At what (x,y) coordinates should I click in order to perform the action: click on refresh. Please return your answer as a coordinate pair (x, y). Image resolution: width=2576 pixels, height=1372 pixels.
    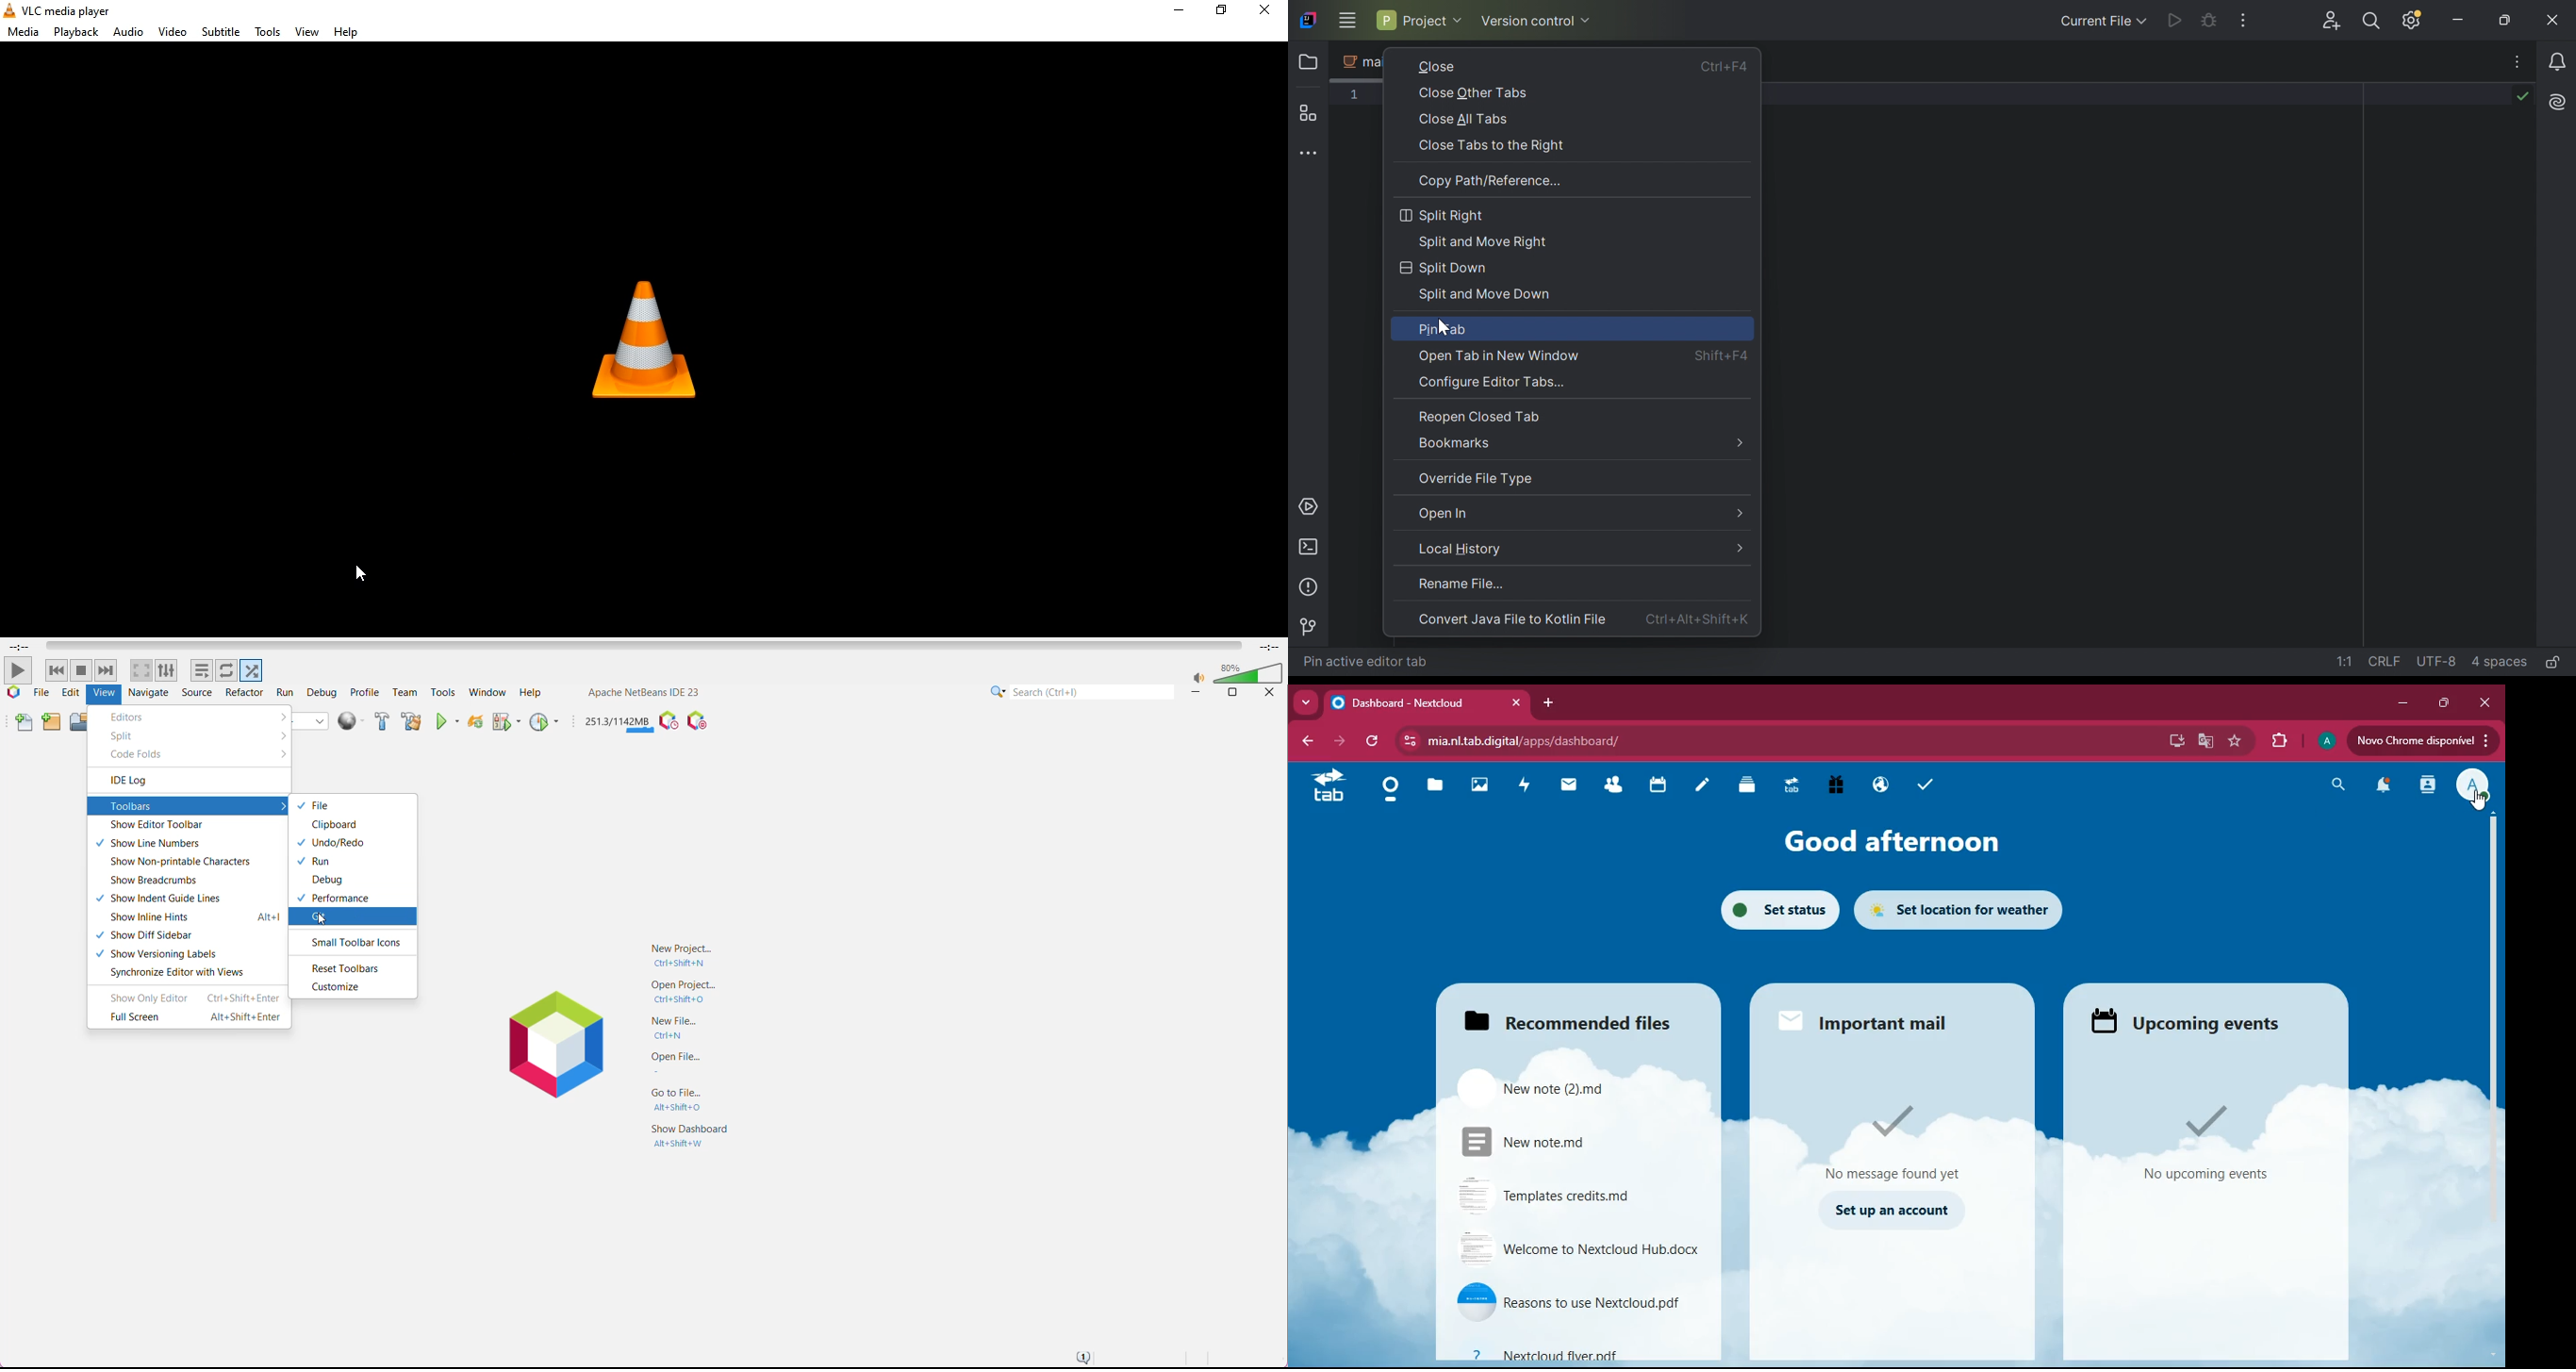
    Looking at the image, I should click on (1373, 742).